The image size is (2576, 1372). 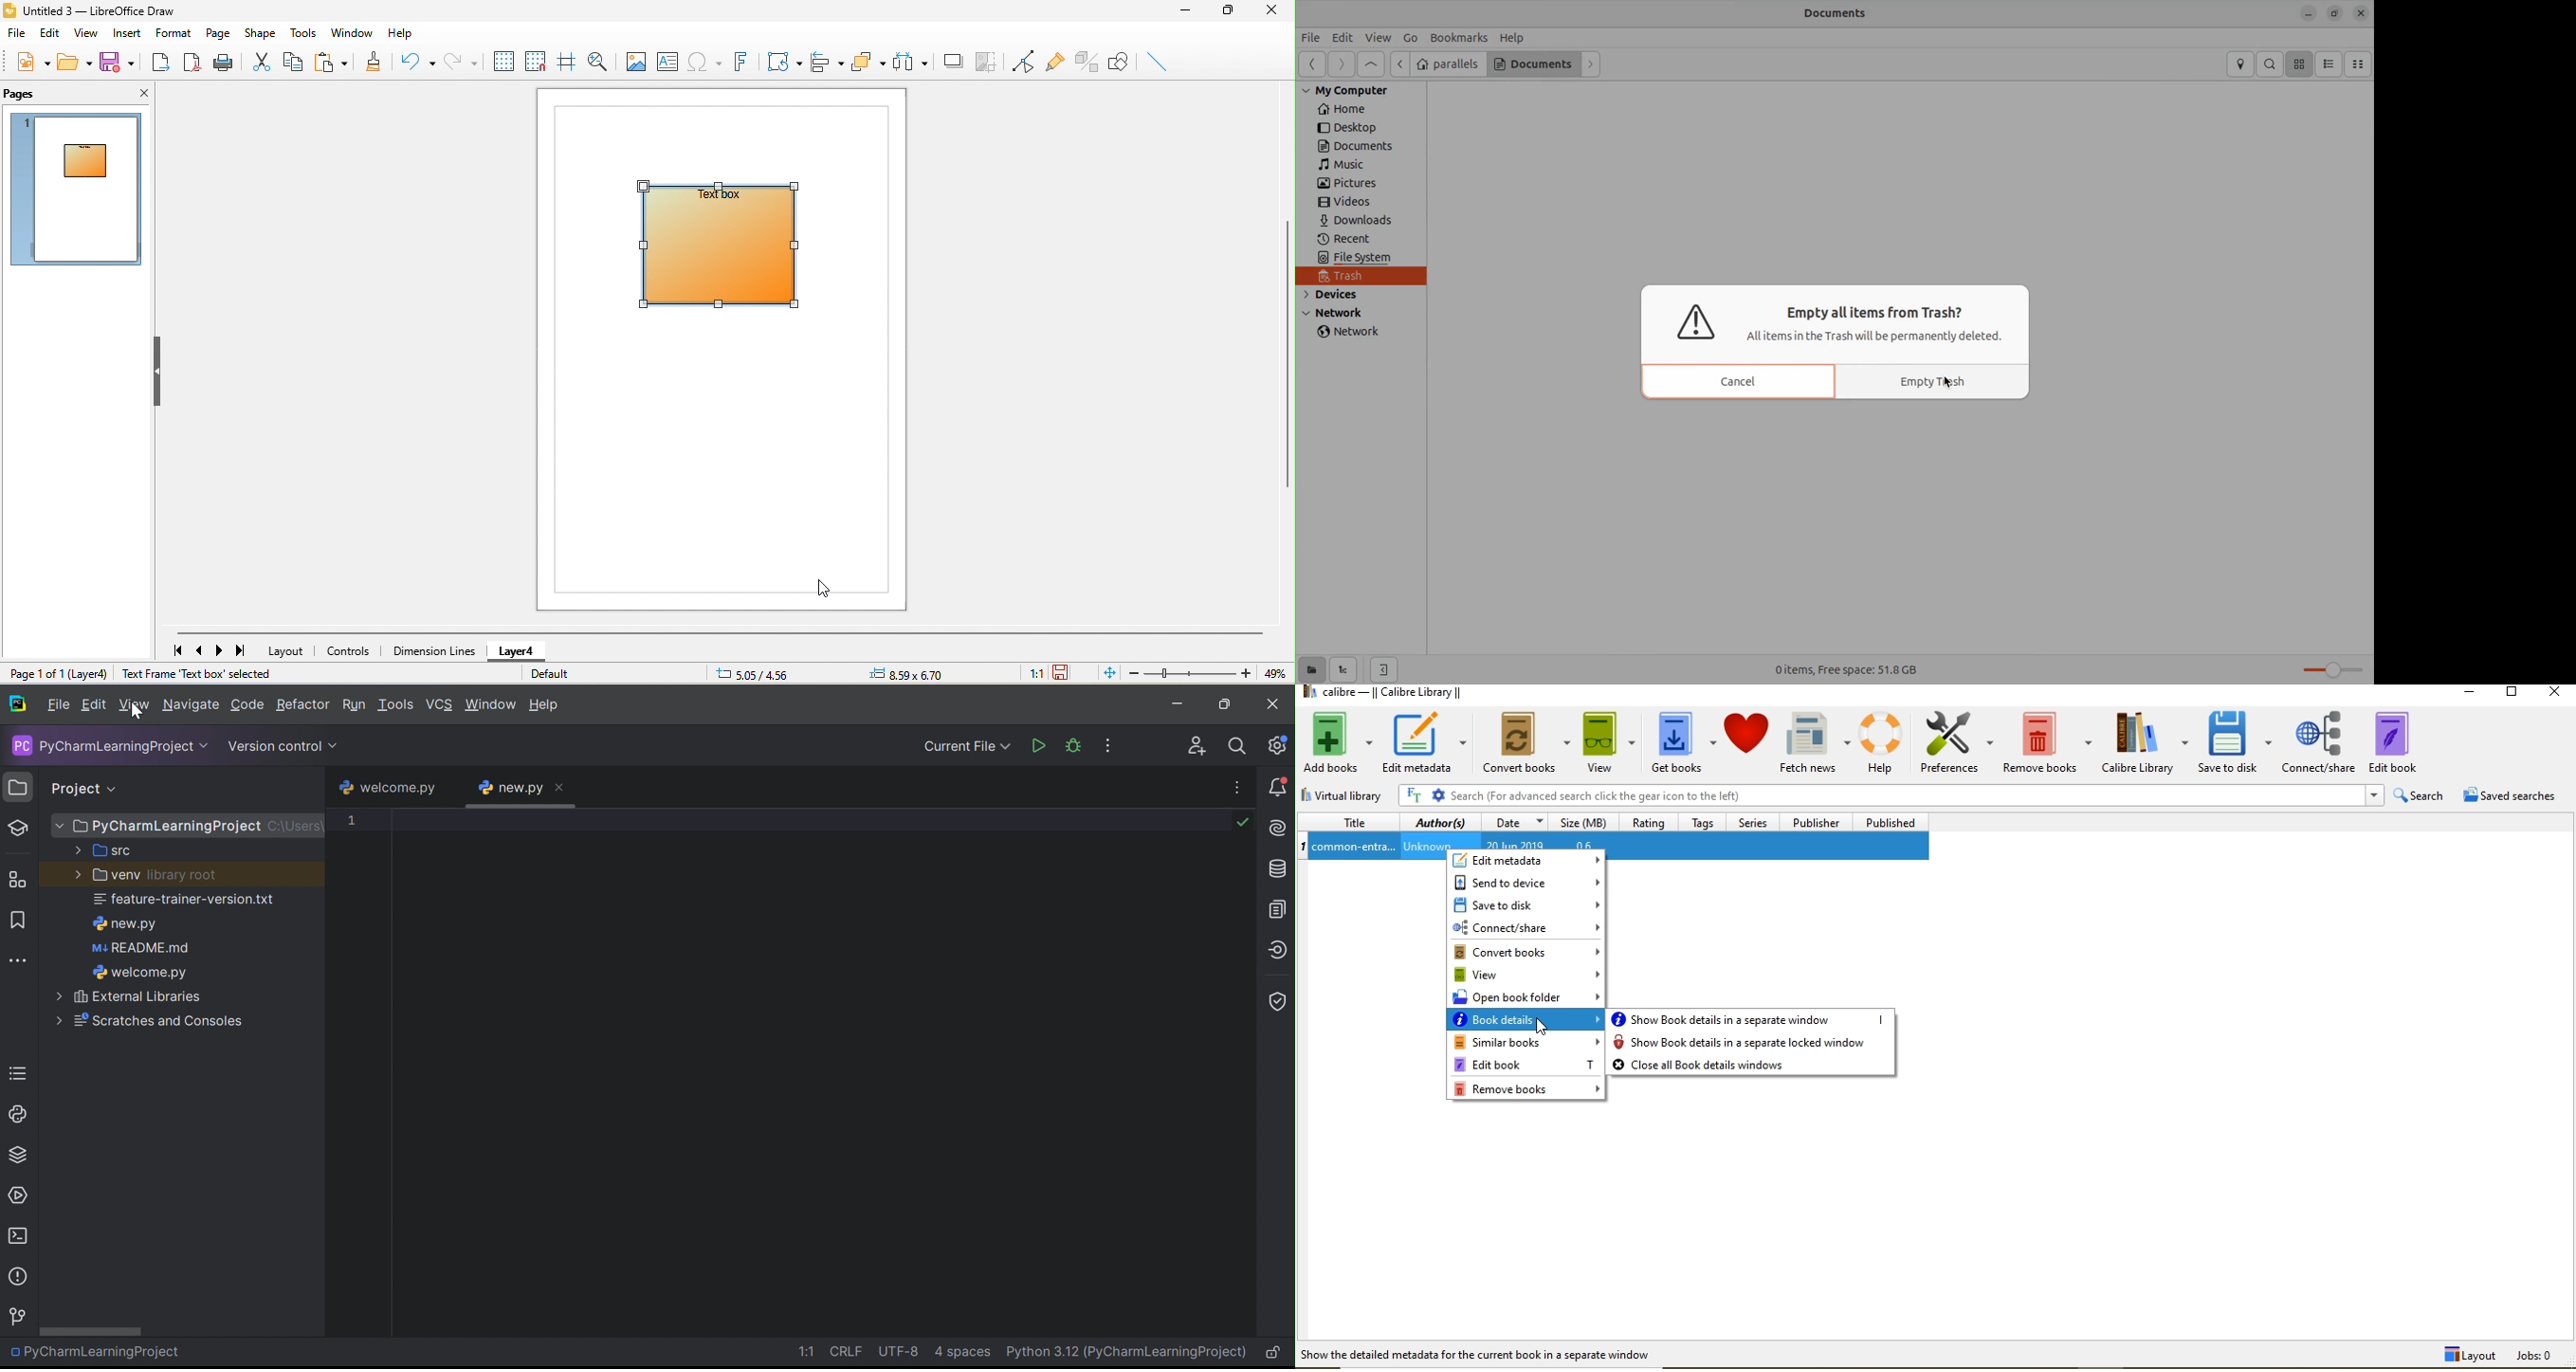 What do you see at coordinates (93, 705) in the screenshot?
I see `Edit` at bounding box center [93, 705].